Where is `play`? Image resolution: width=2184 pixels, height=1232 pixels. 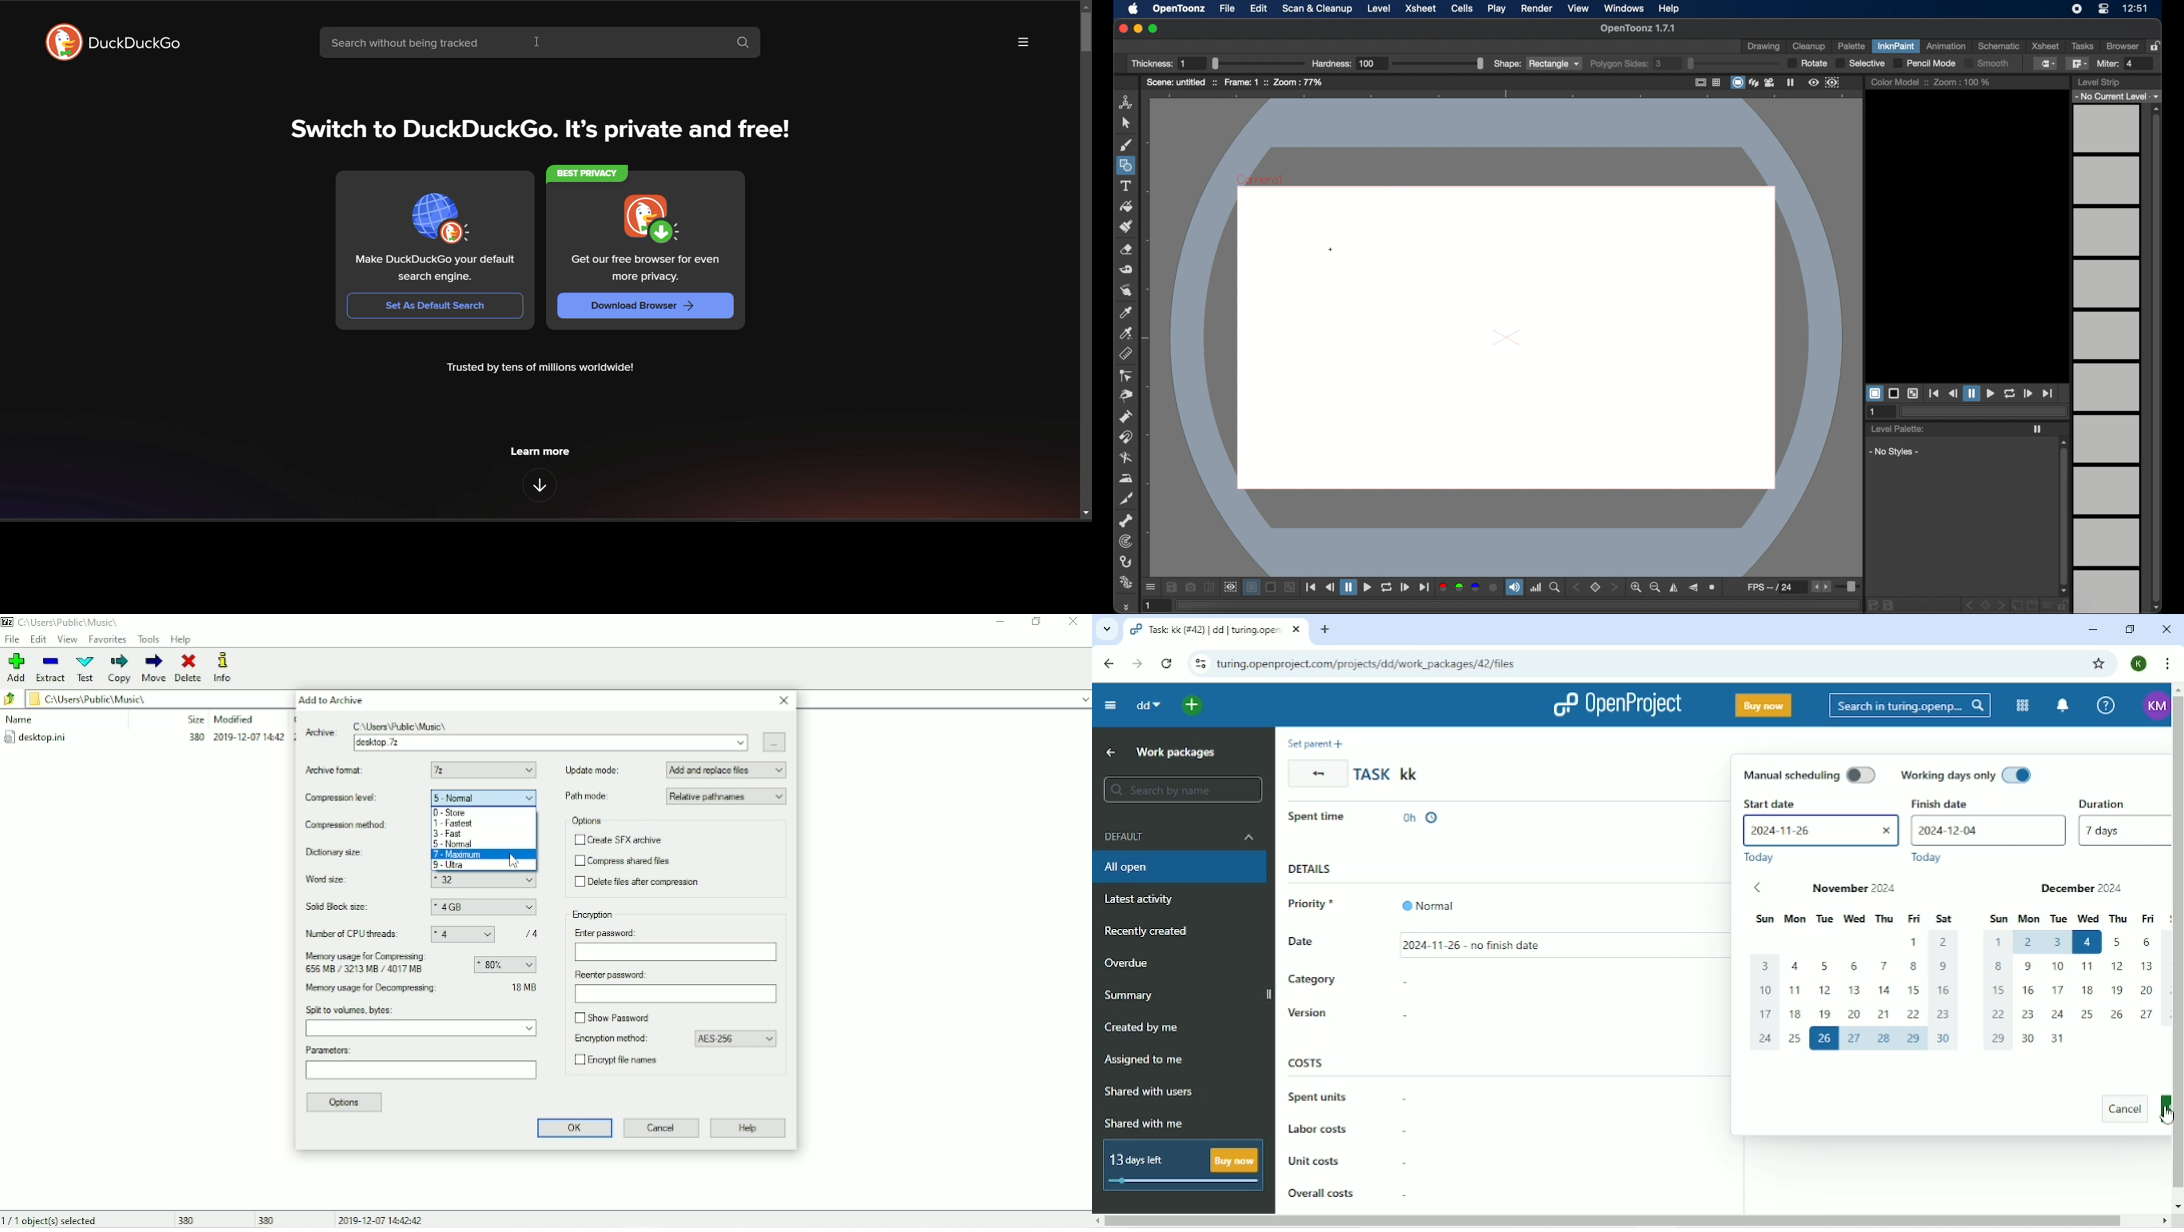 play is located at coordinates (1497, 8).